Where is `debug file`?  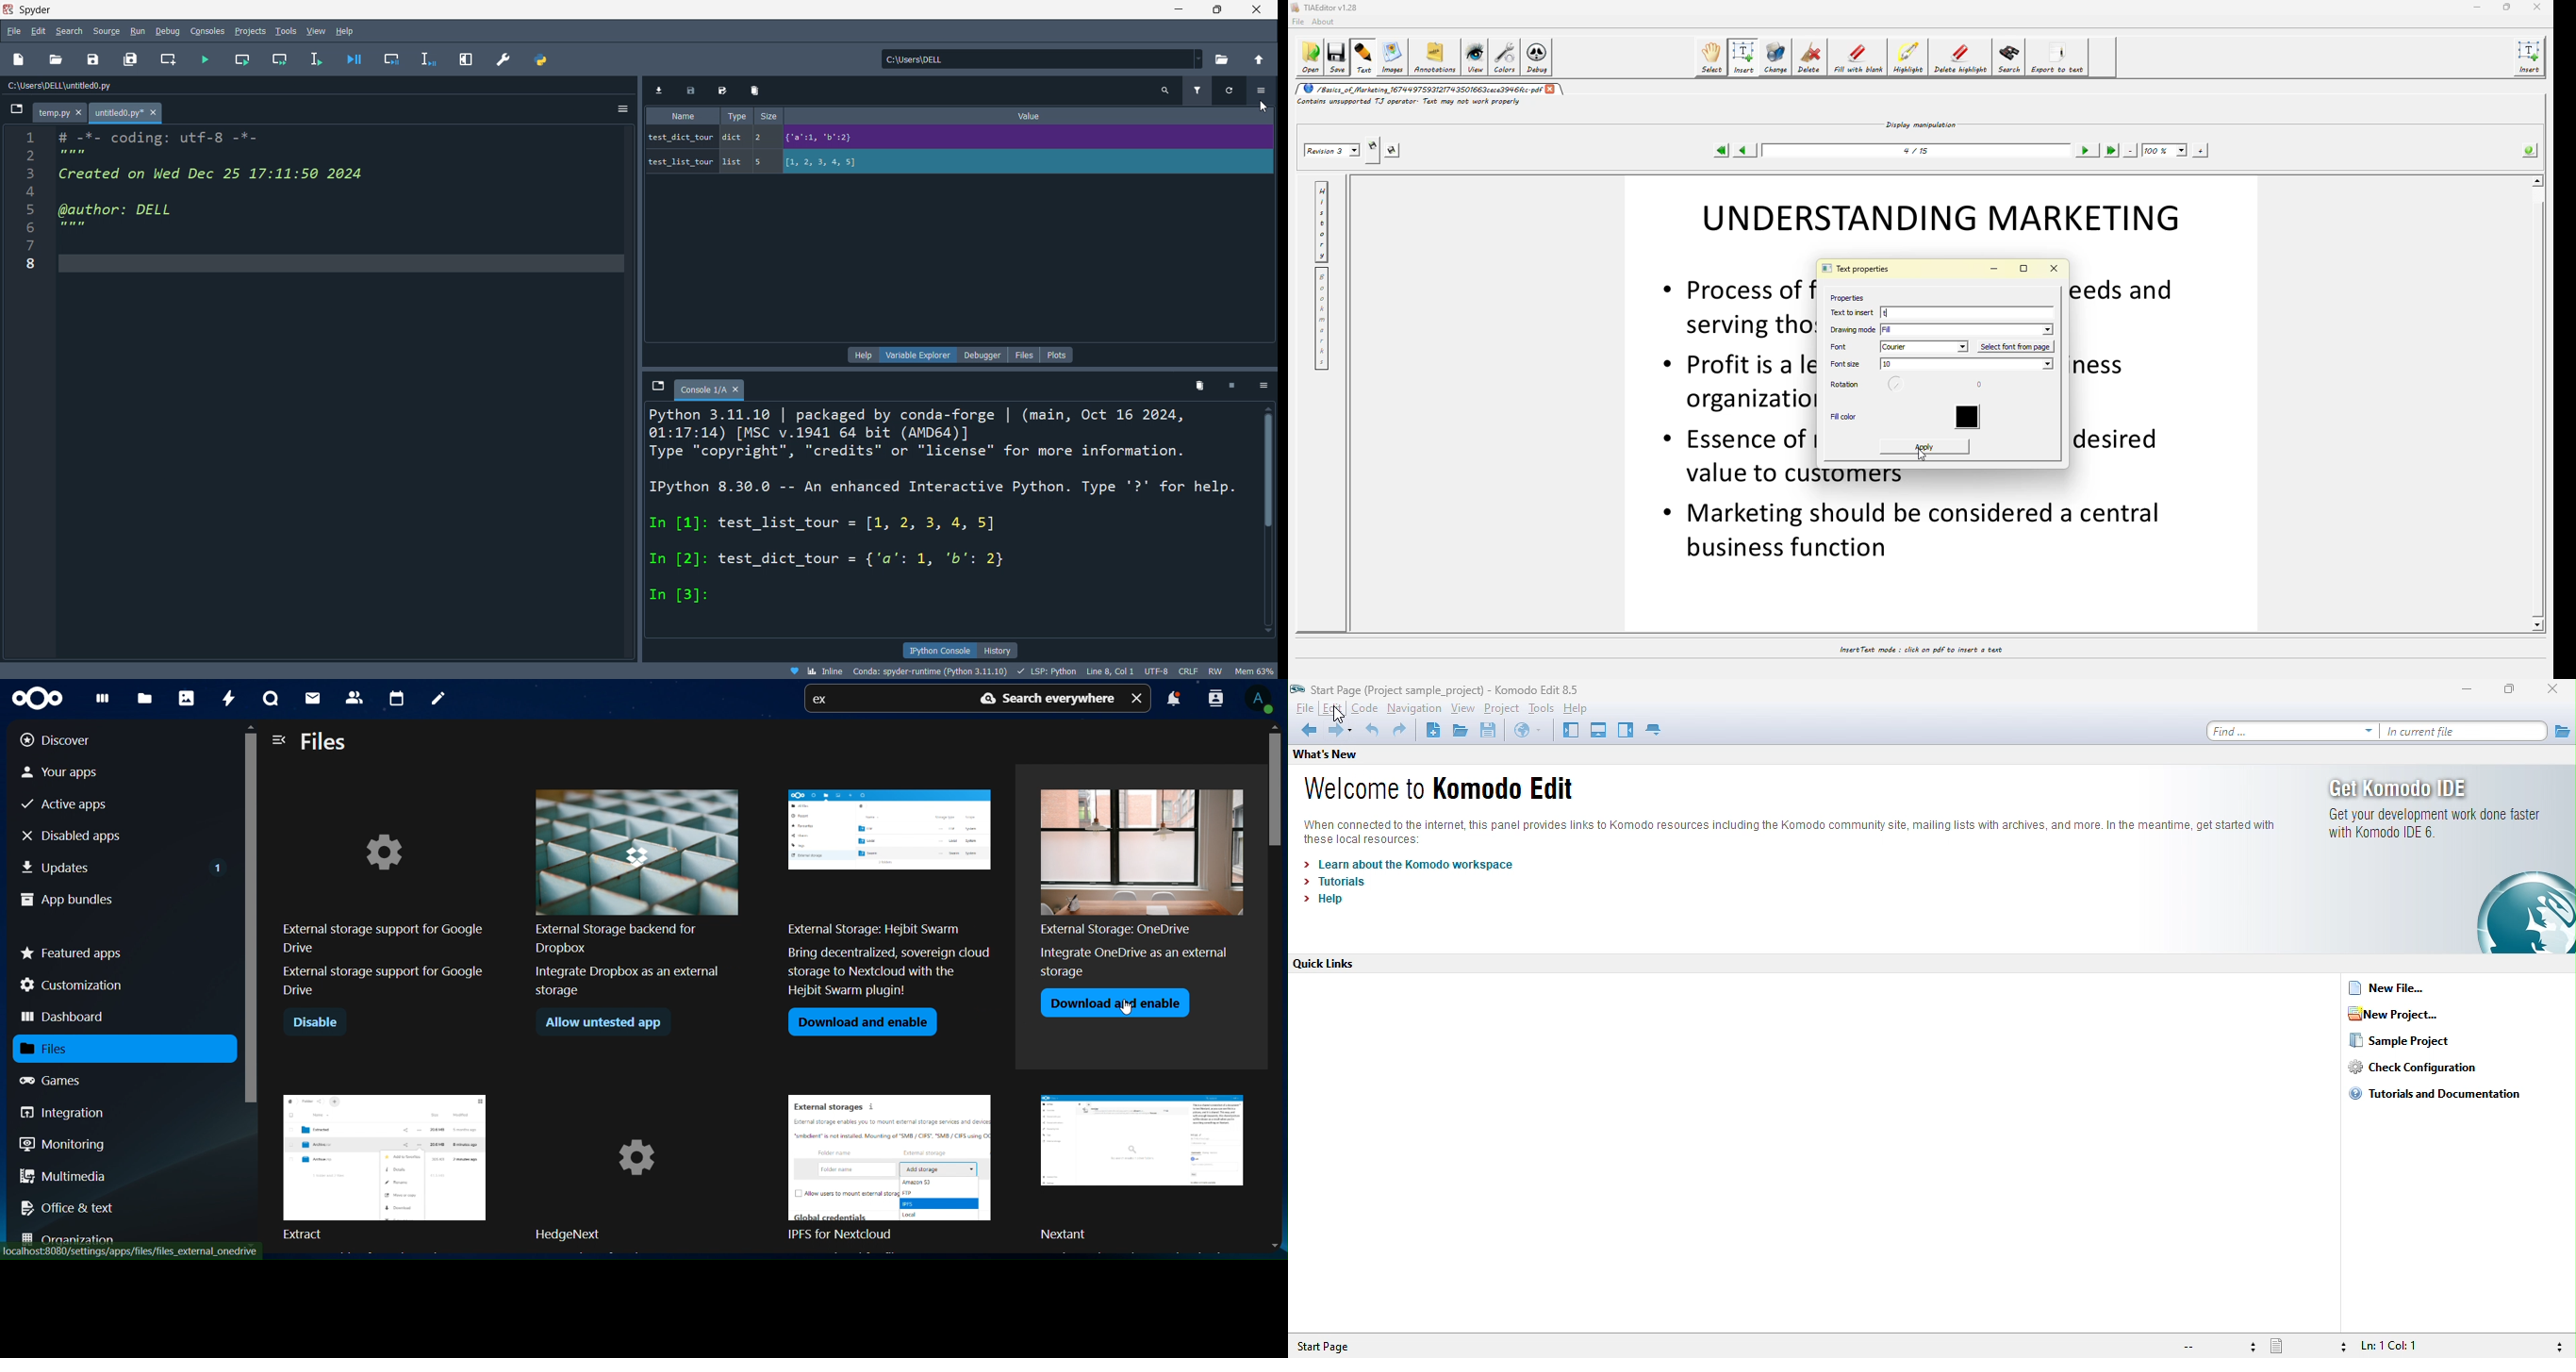 debug file is located at coordinates (353, 60).